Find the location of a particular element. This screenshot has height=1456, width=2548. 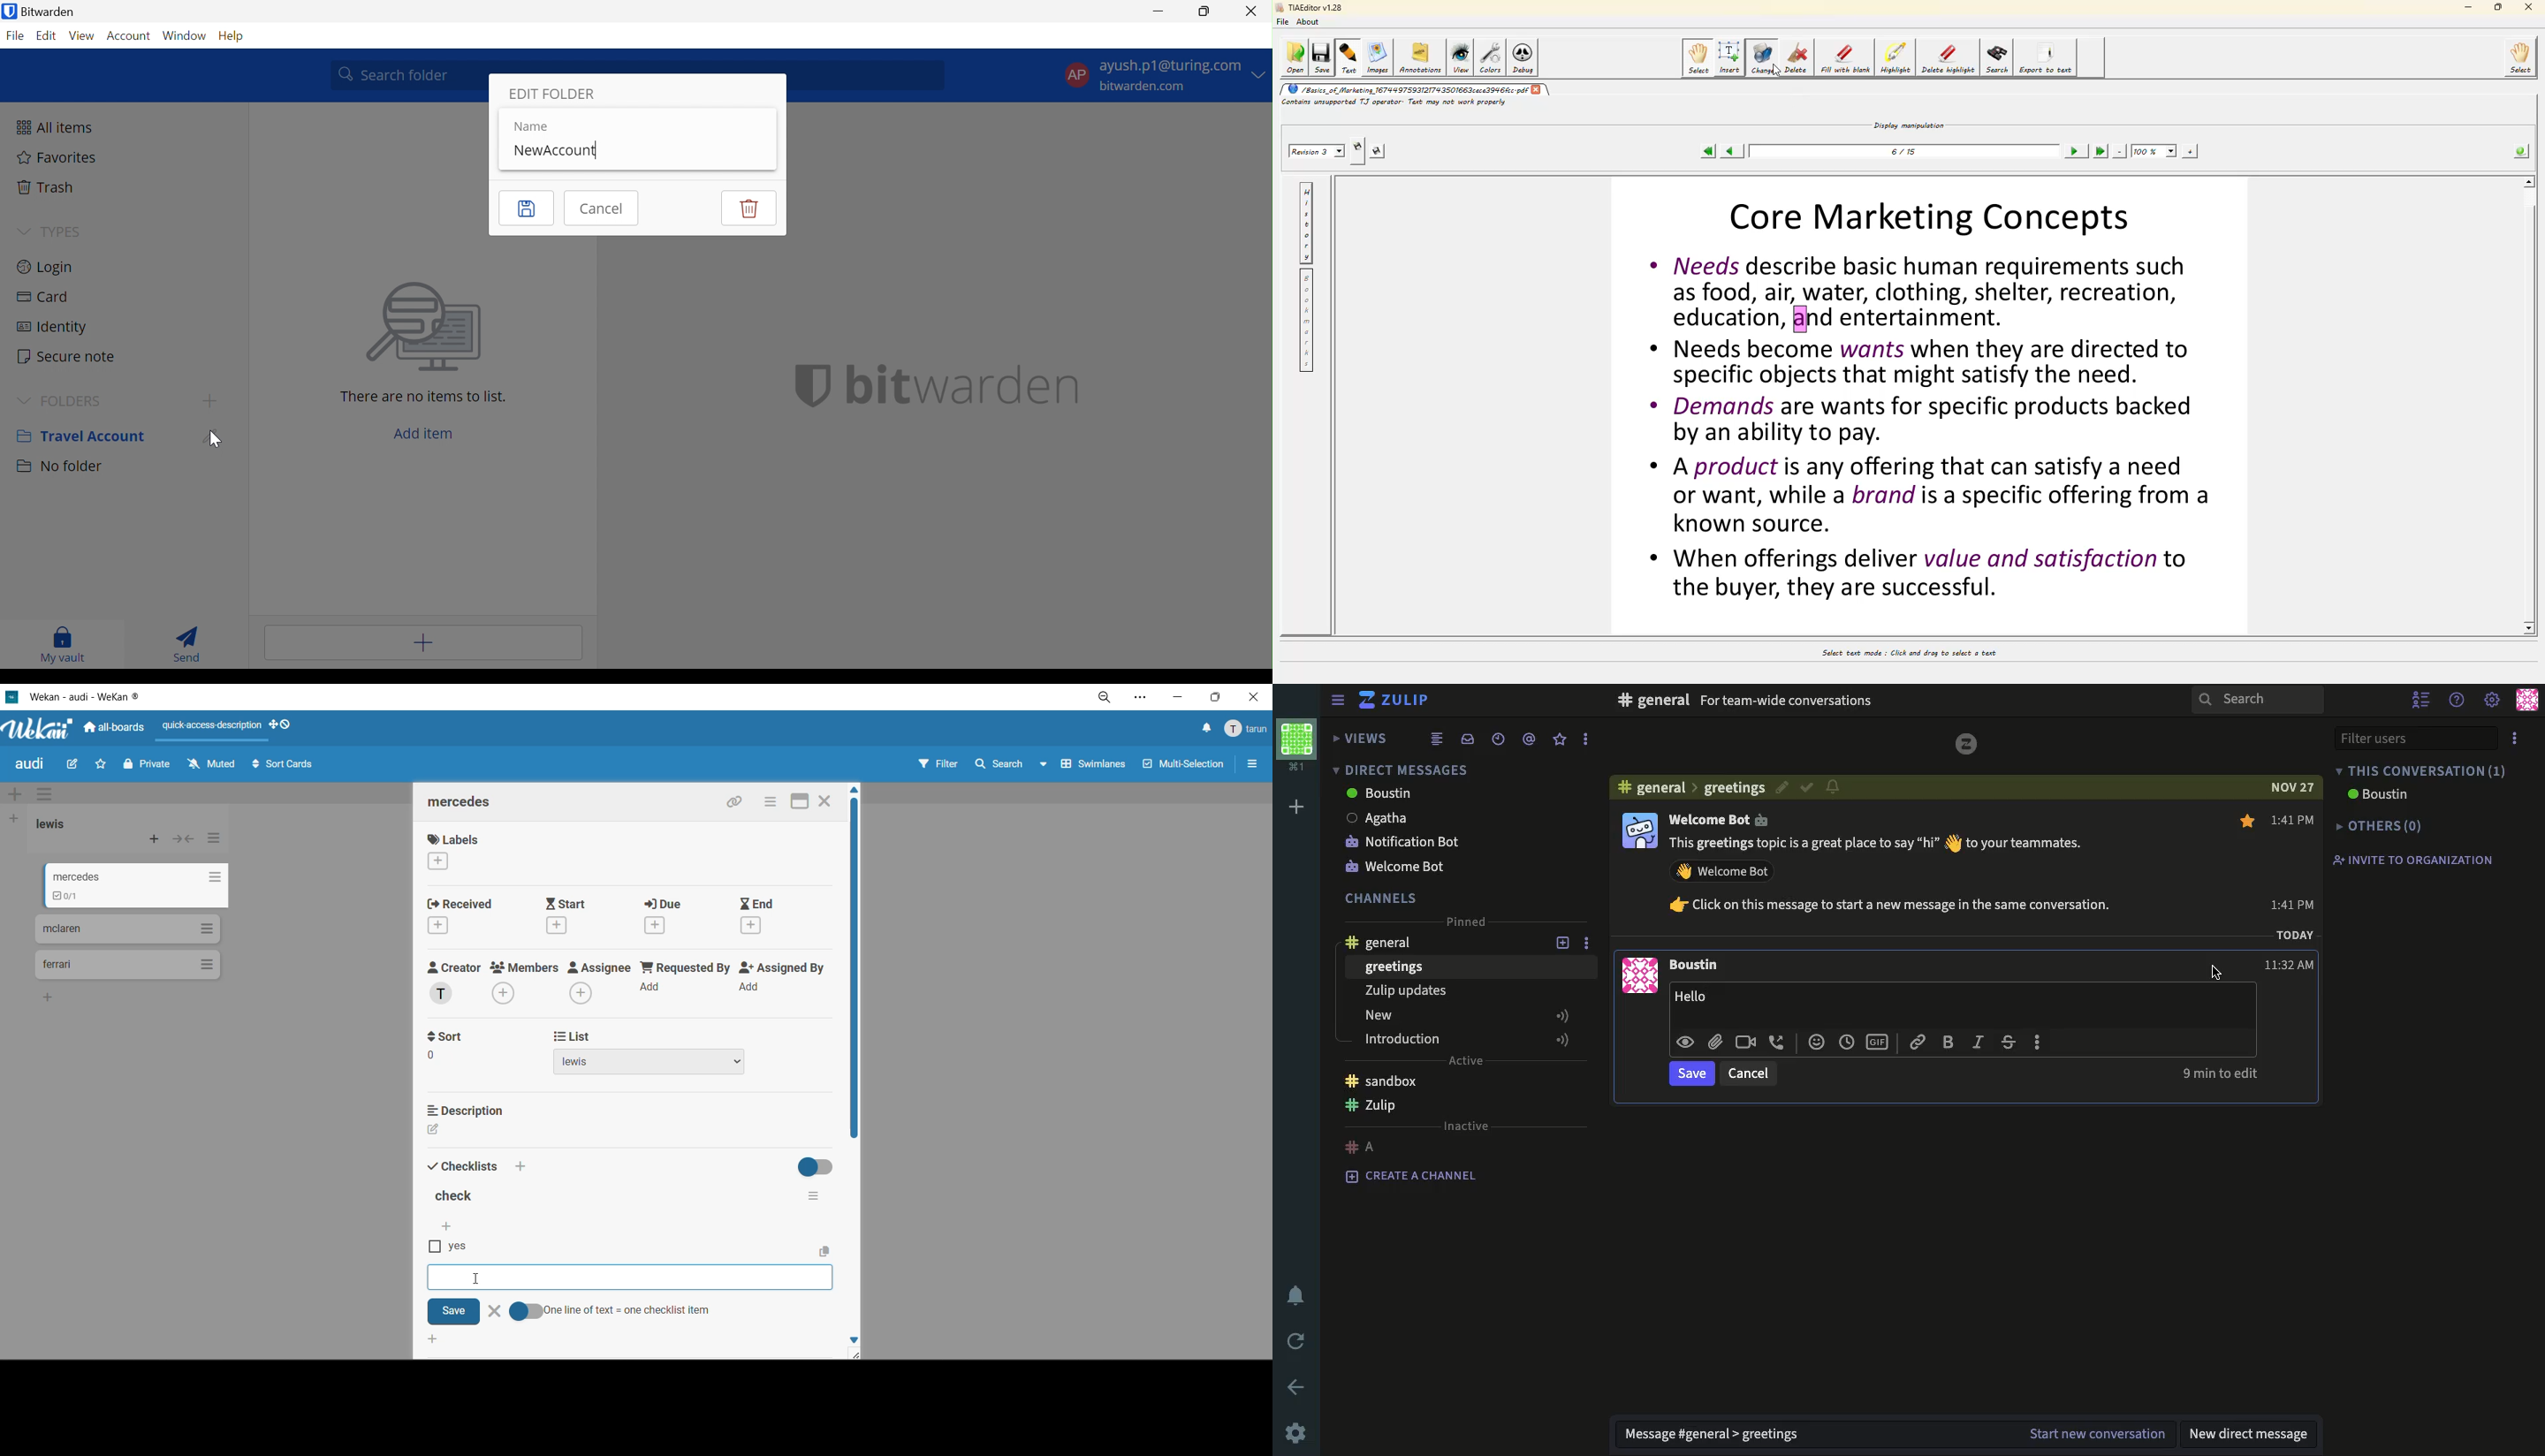

this conversation is located at coordinates (2420, 770).